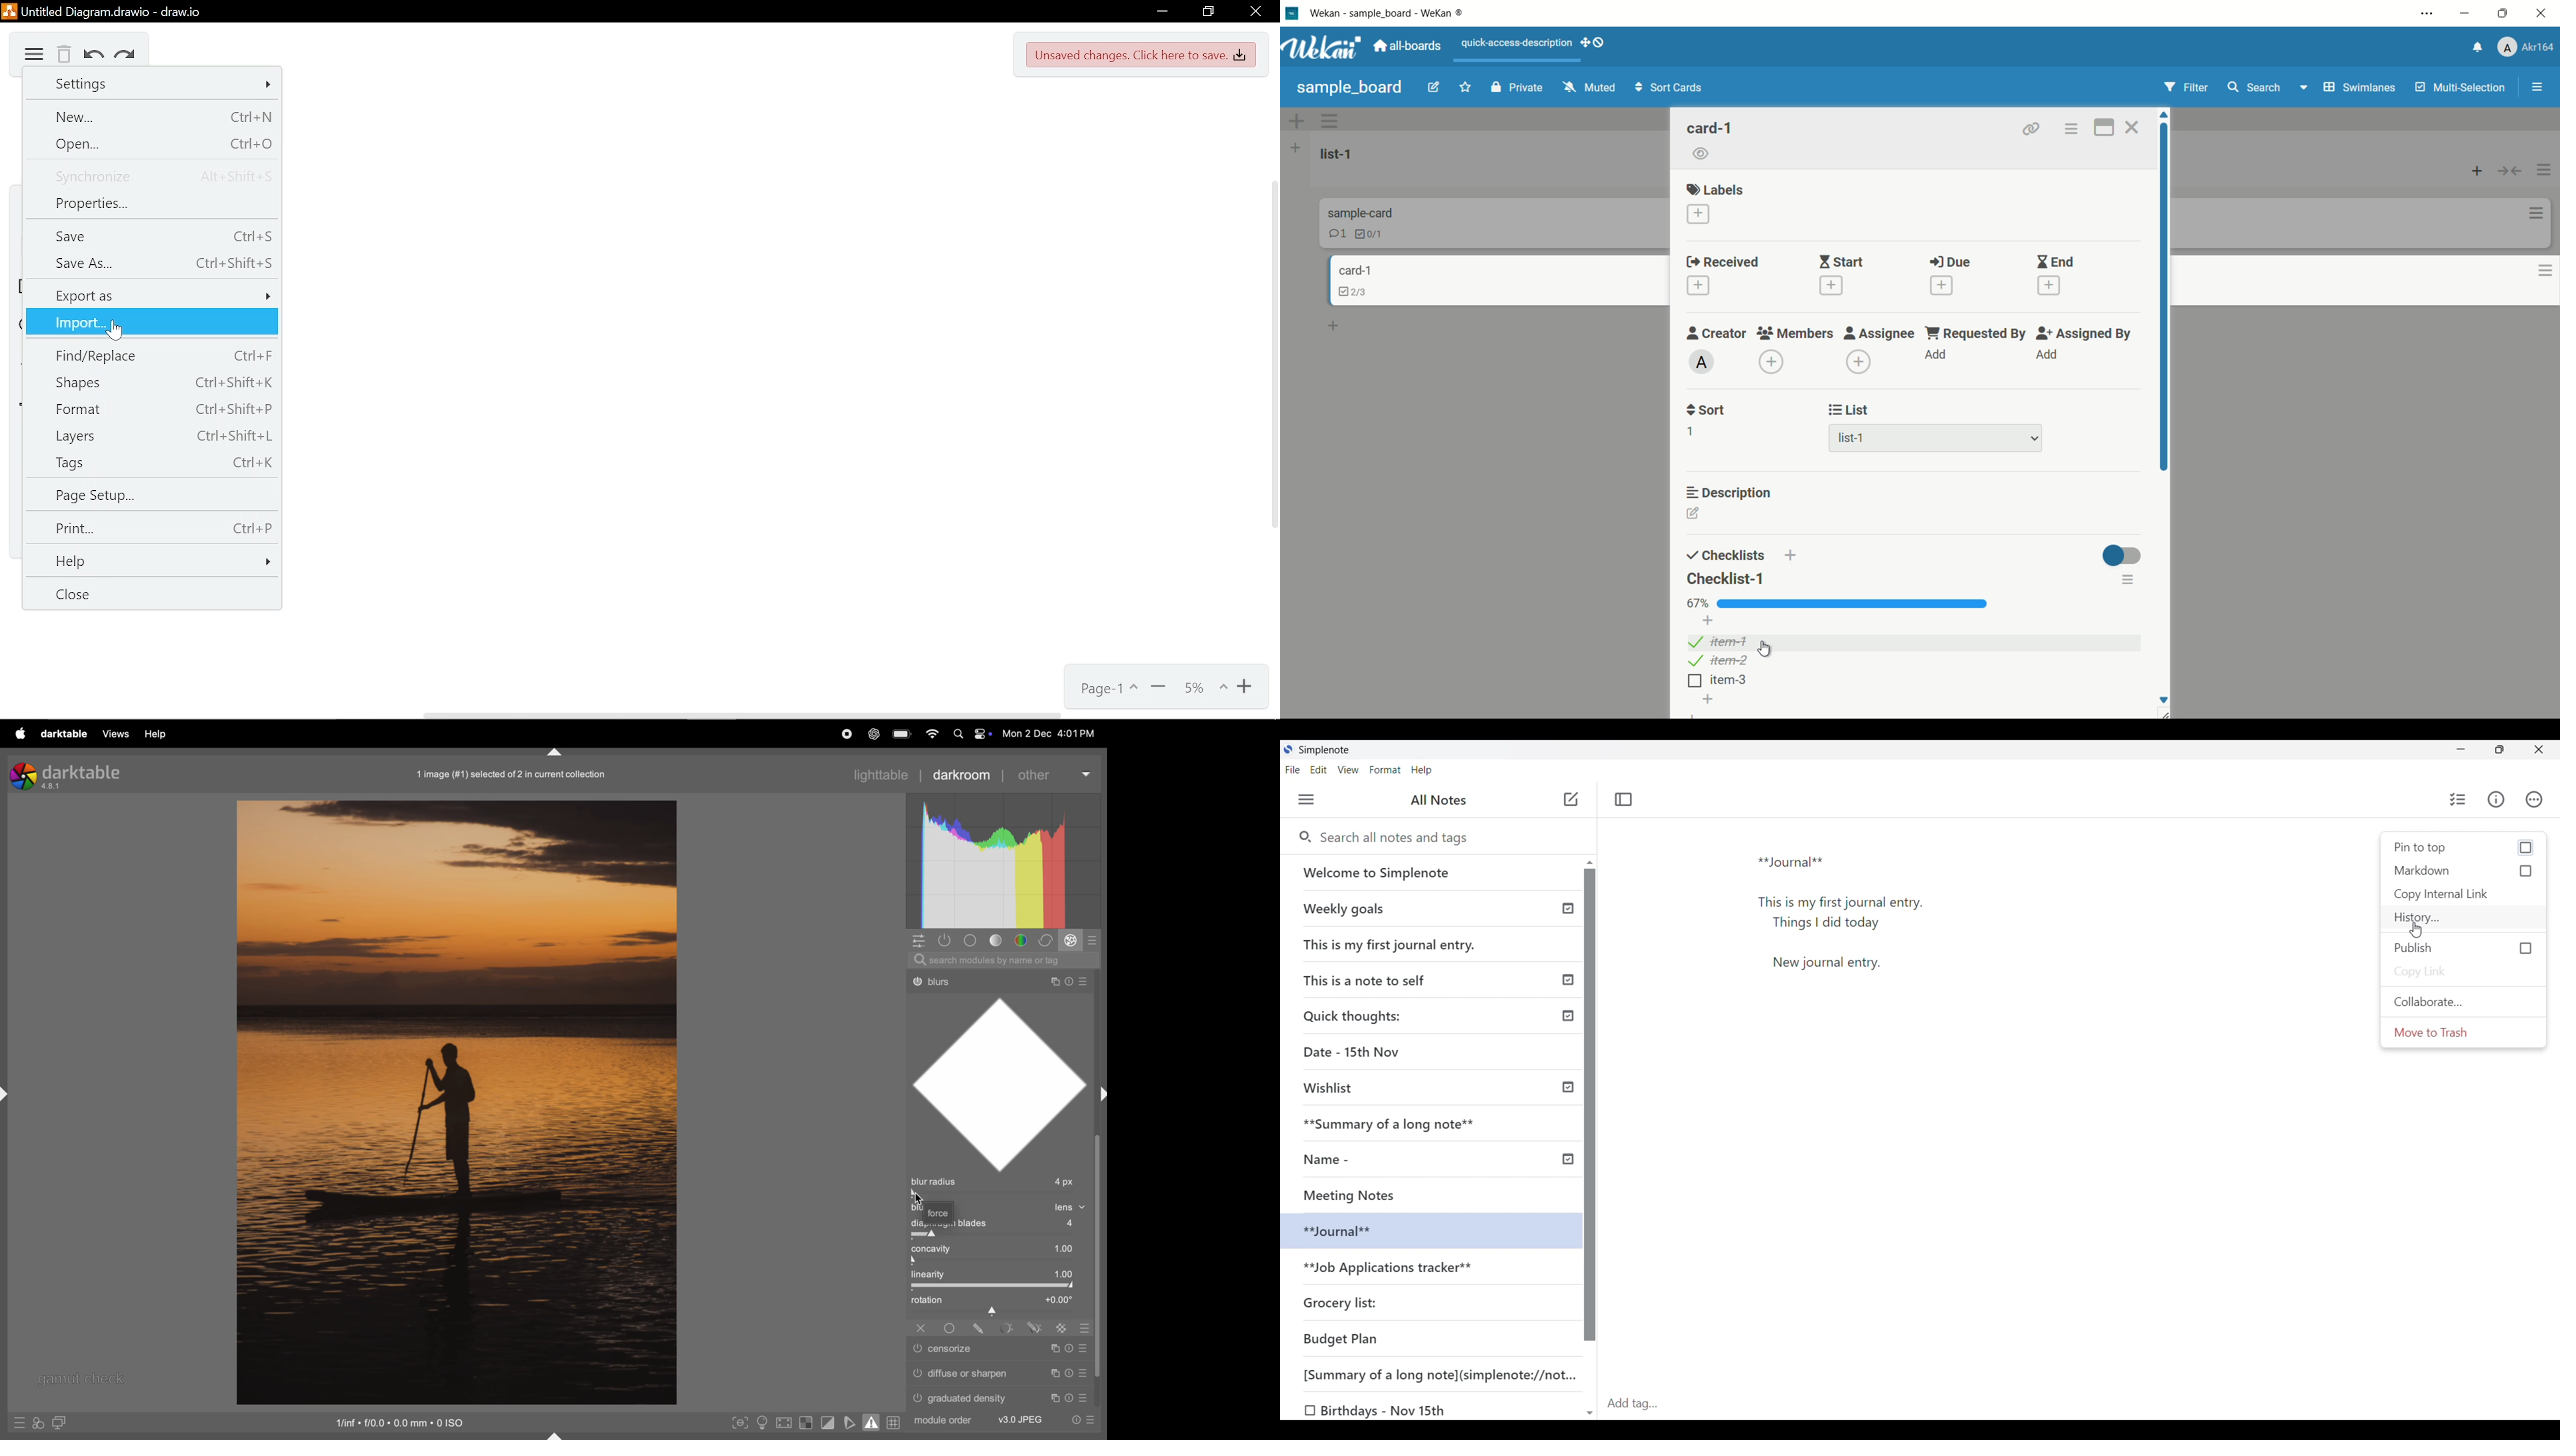 The image size is (2576, 1456). I want to click on add card top of list, so click(2474, 170).